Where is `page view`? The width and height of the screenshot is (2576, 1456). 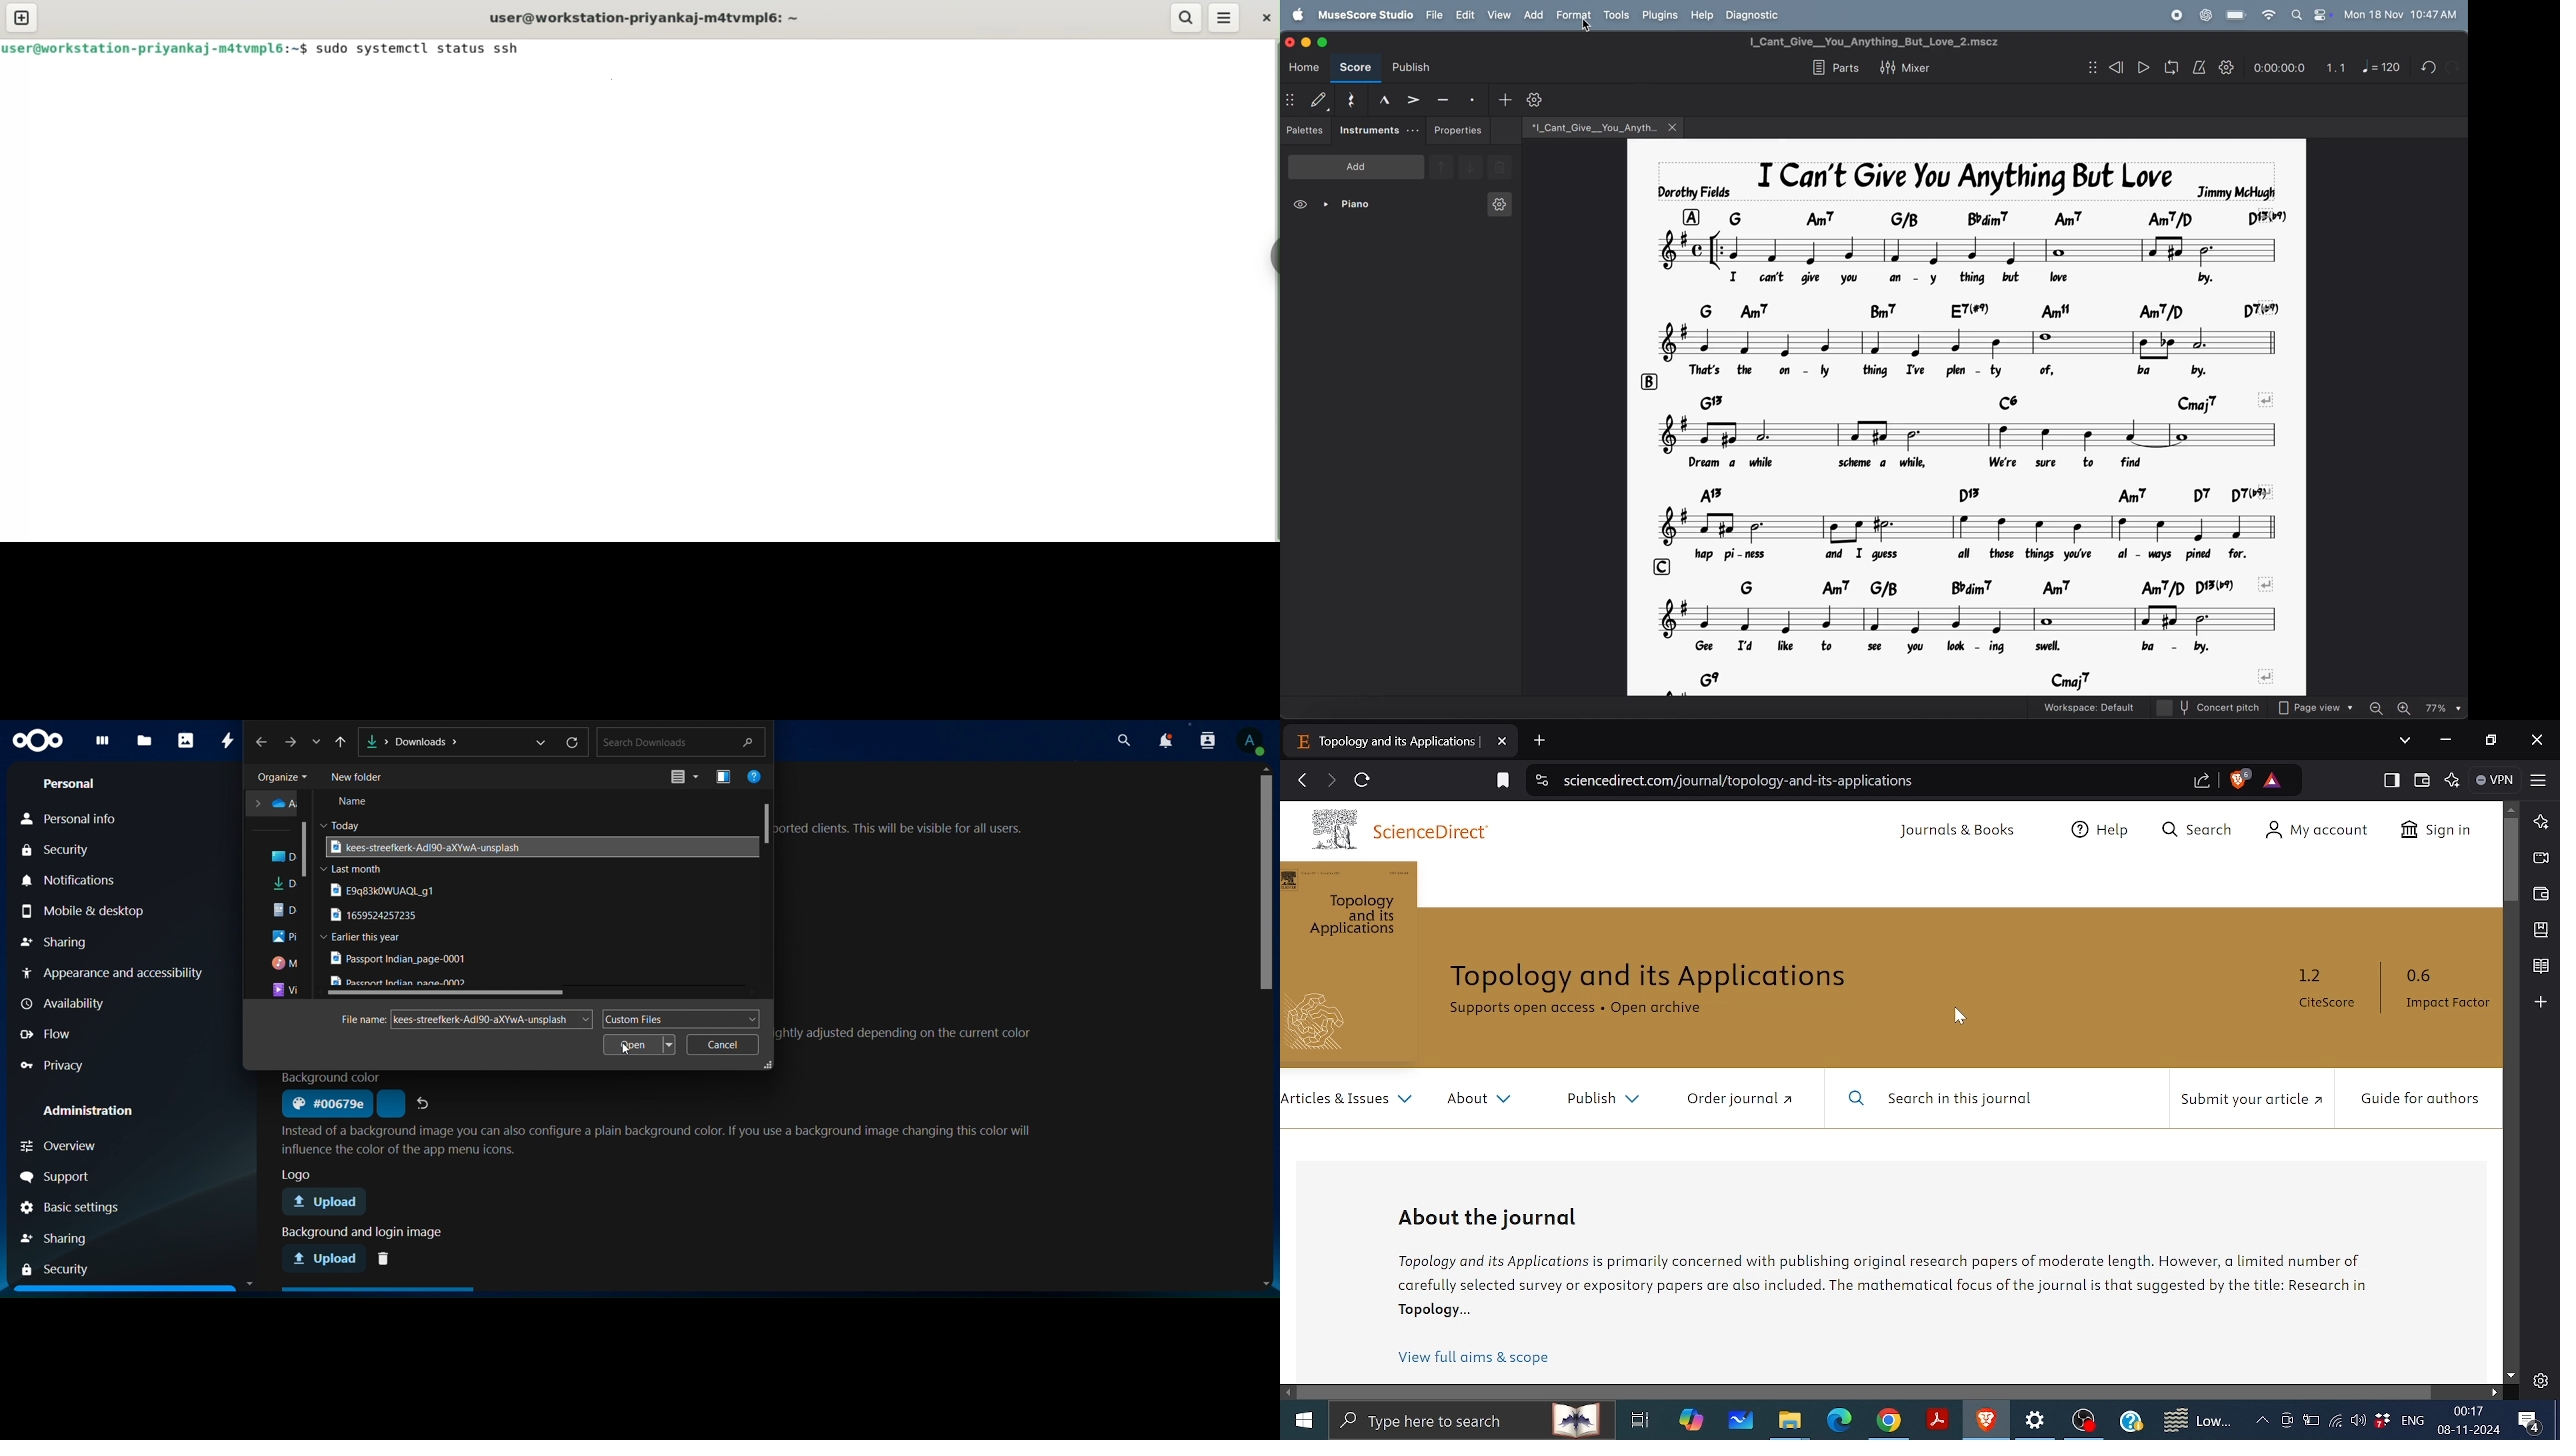 page view is located at coordinates (2320, 706).